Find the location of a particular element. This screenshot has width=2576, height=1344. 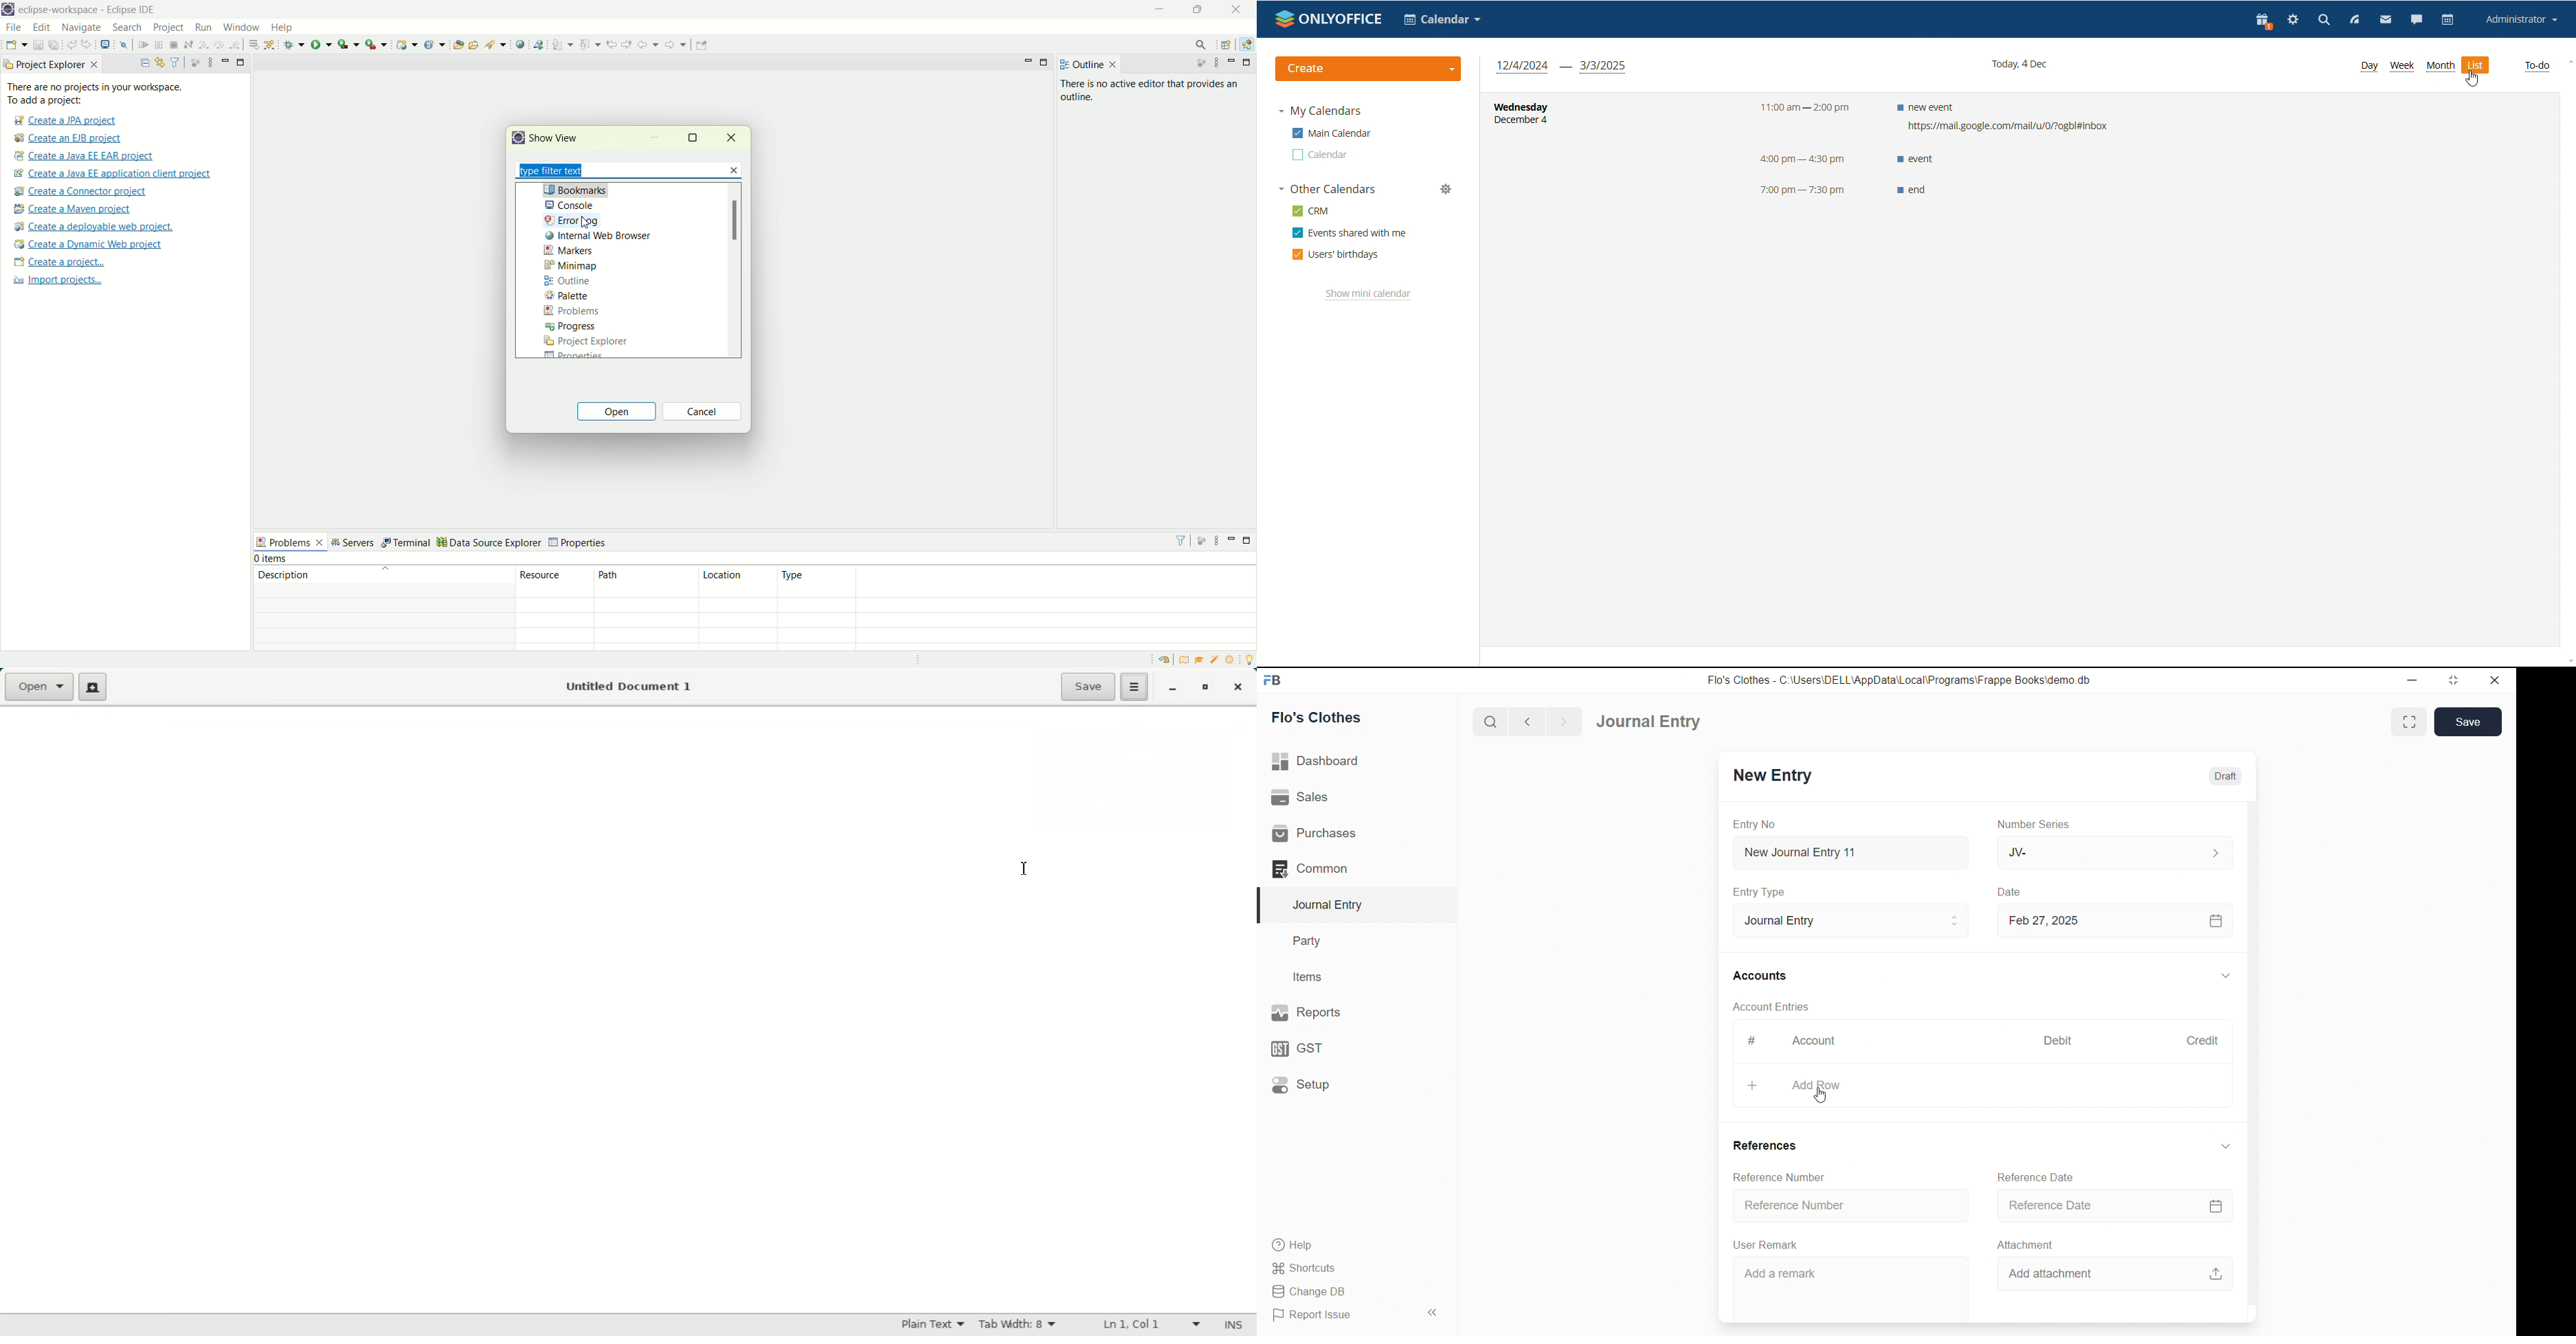

Shortcuts is located at coordinates (1336, 1269).